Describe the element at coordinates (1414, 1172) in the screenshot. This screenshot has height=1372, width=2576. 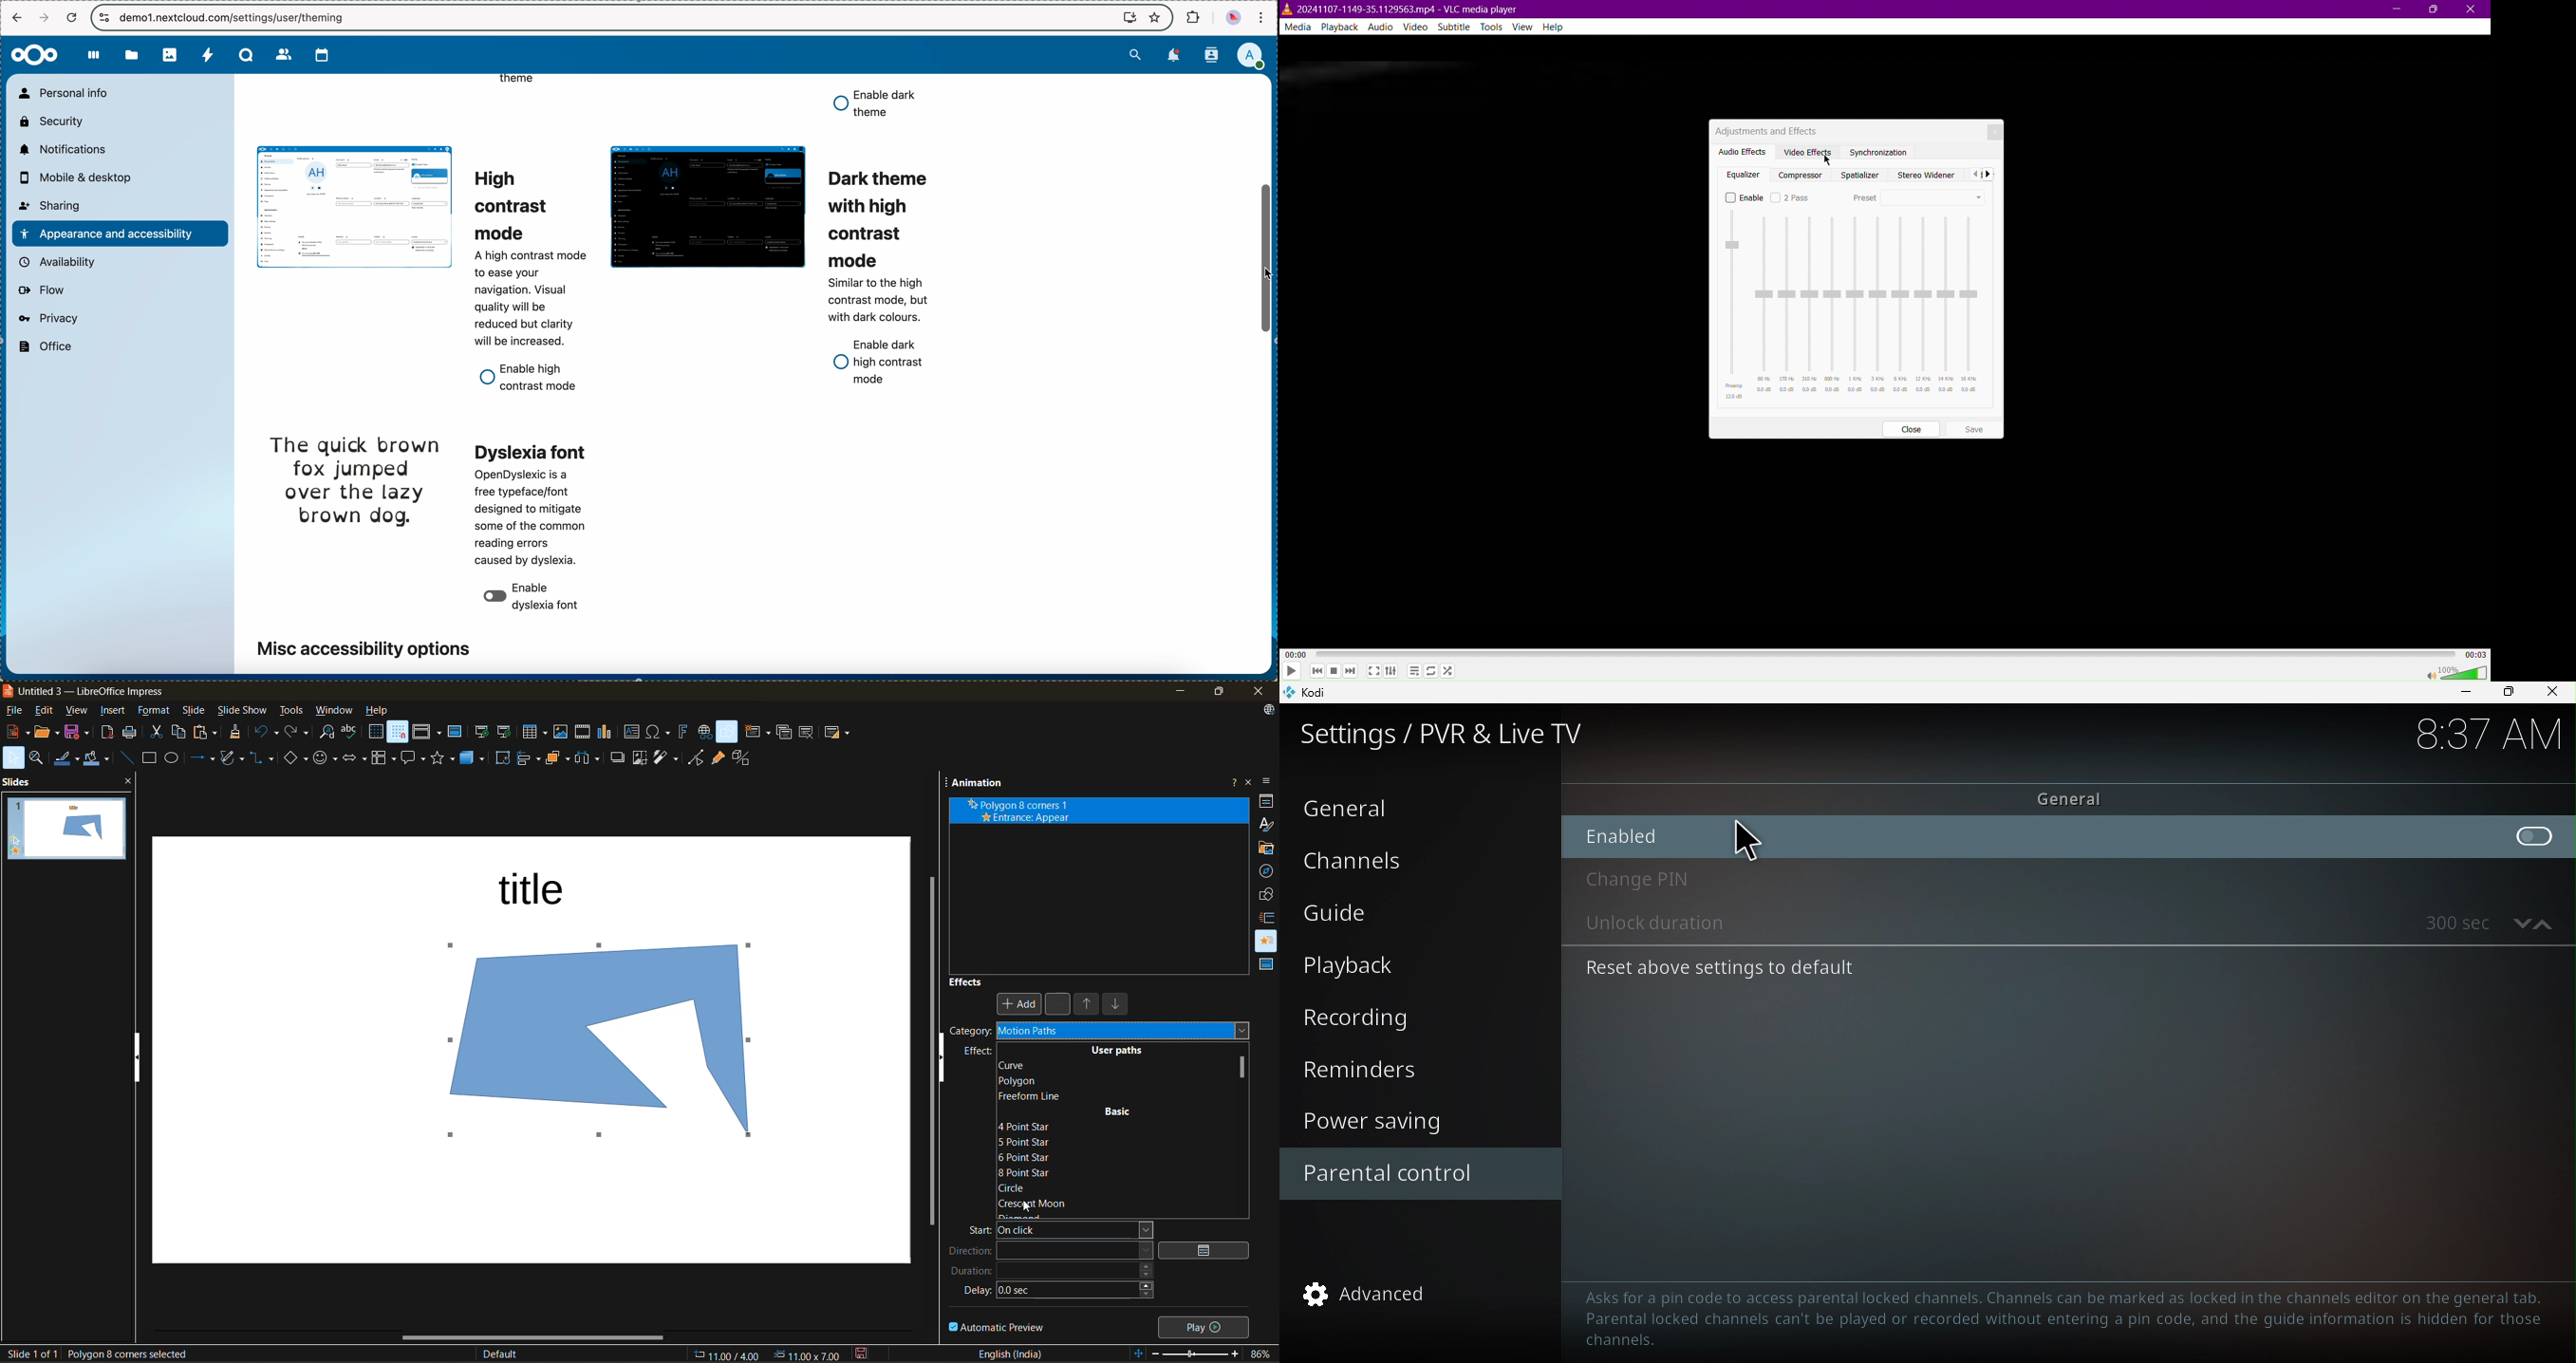
I see `Parental control` at that location.